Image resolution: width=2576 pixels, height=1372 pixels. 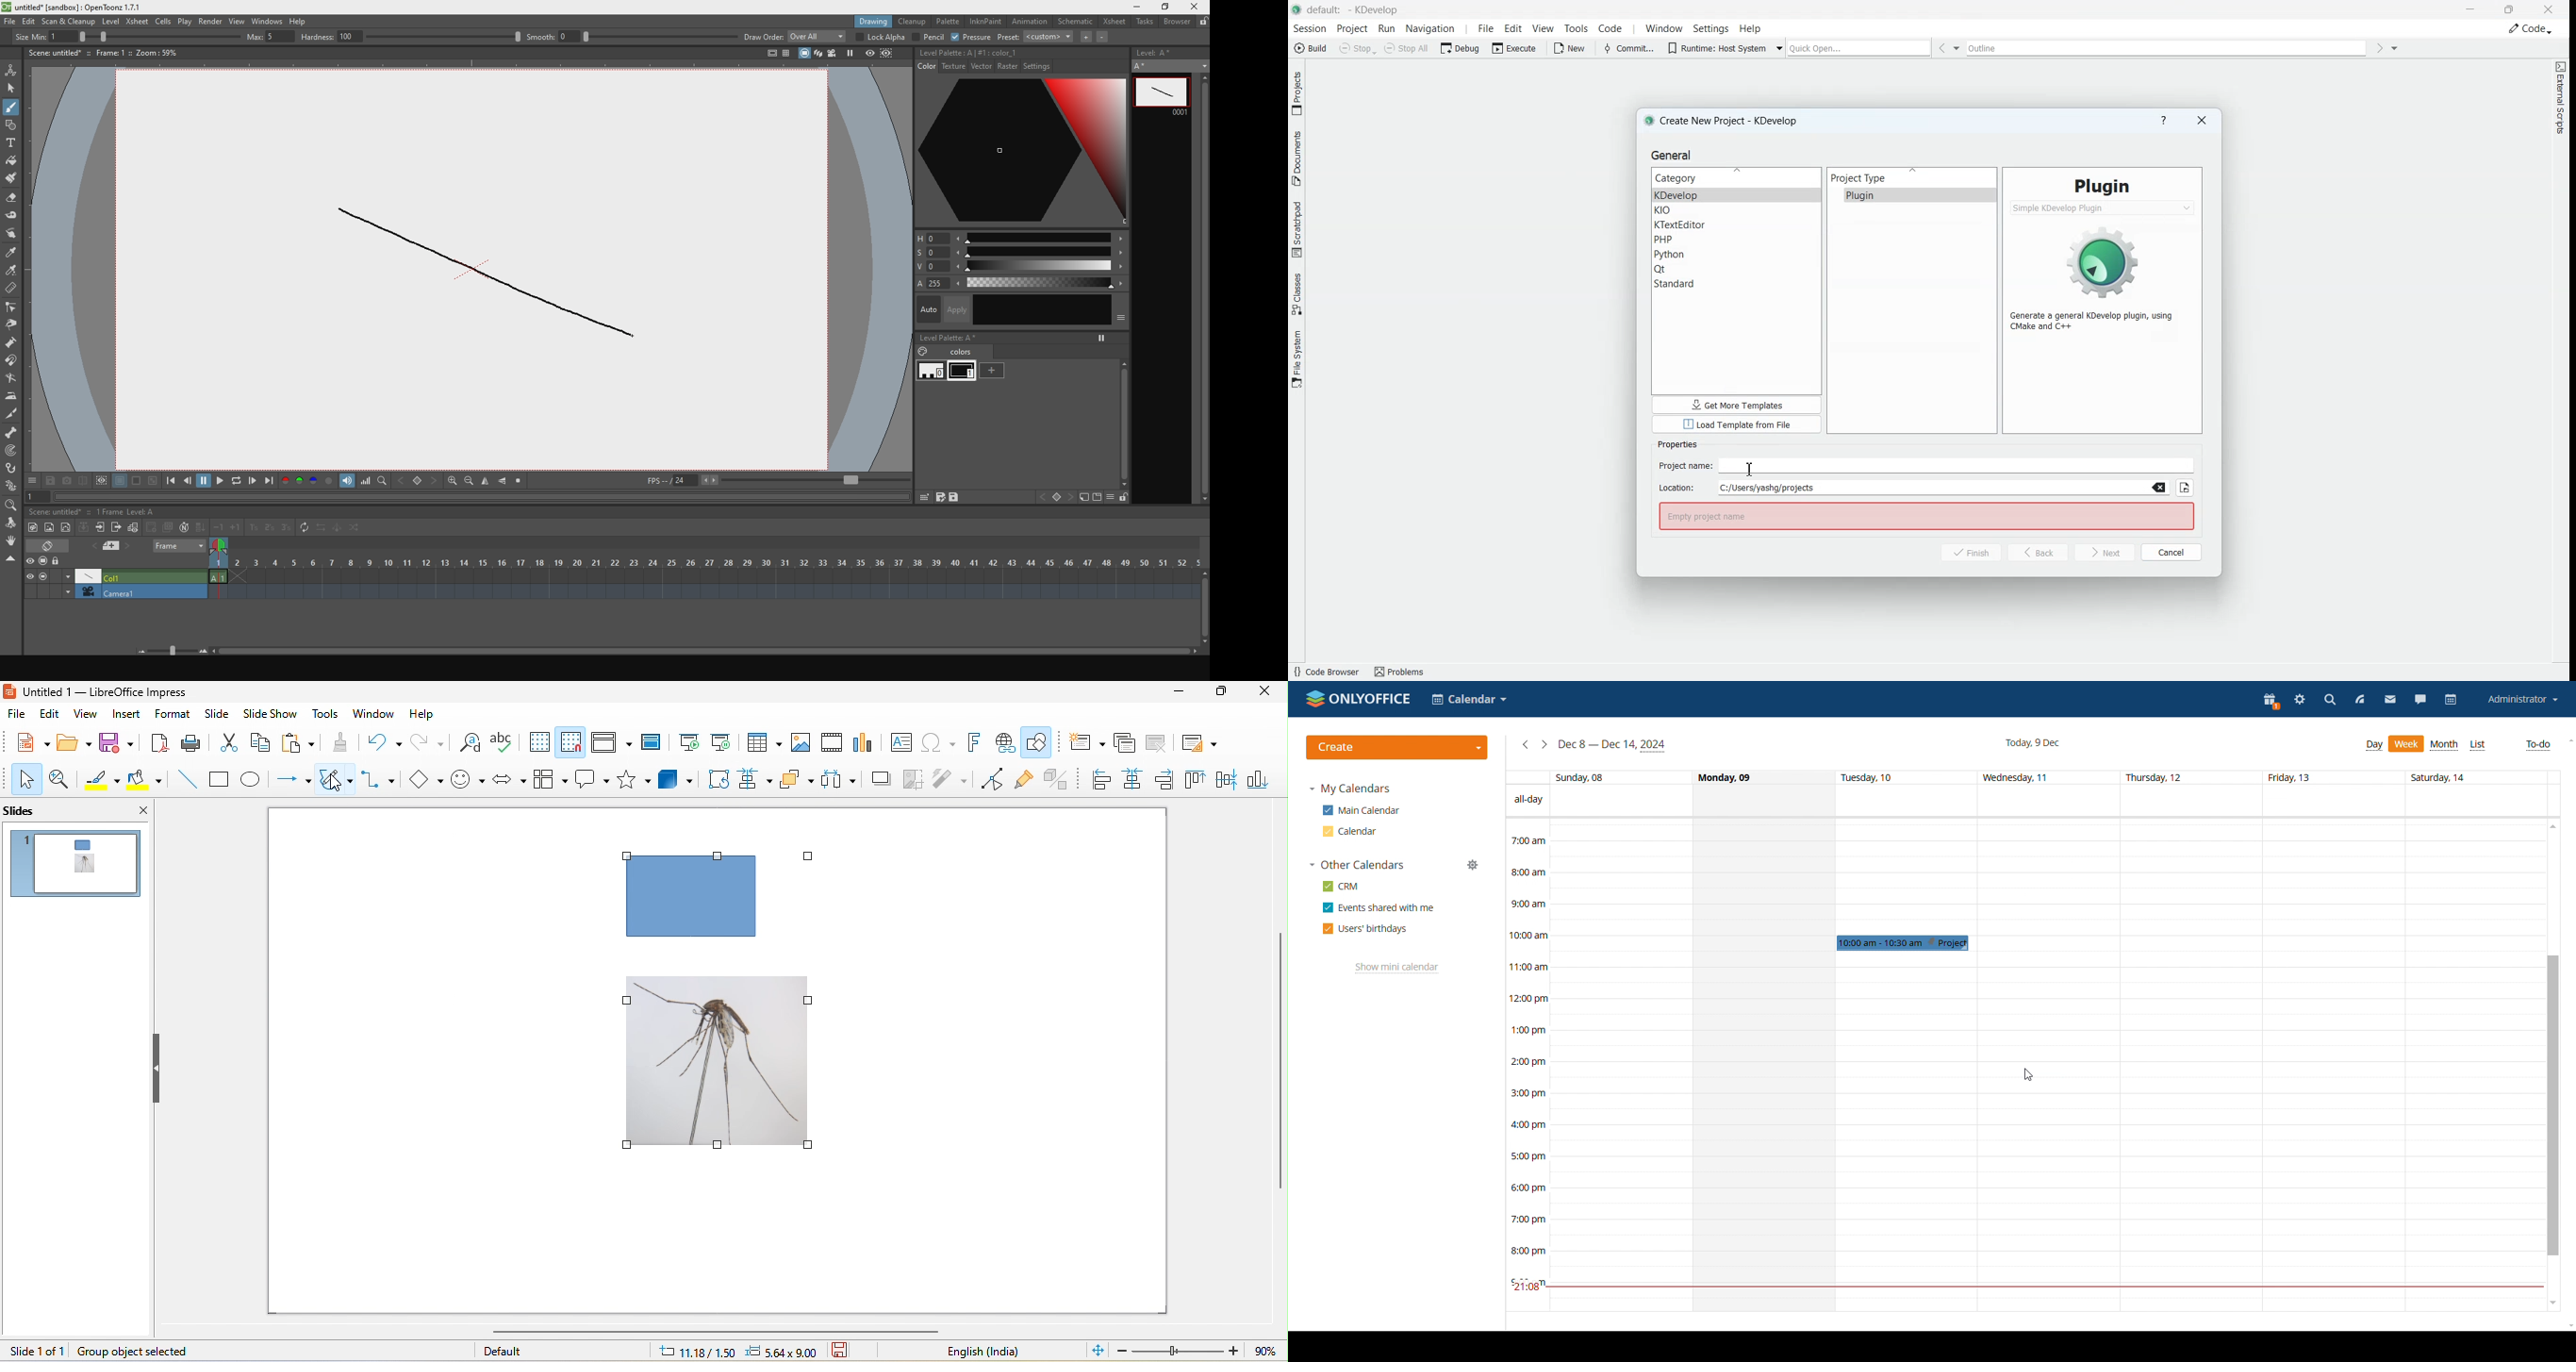 What do you see at coordinates (2272, 702) in the screenshot?
I see `present` at bounding box center [2272, 702].